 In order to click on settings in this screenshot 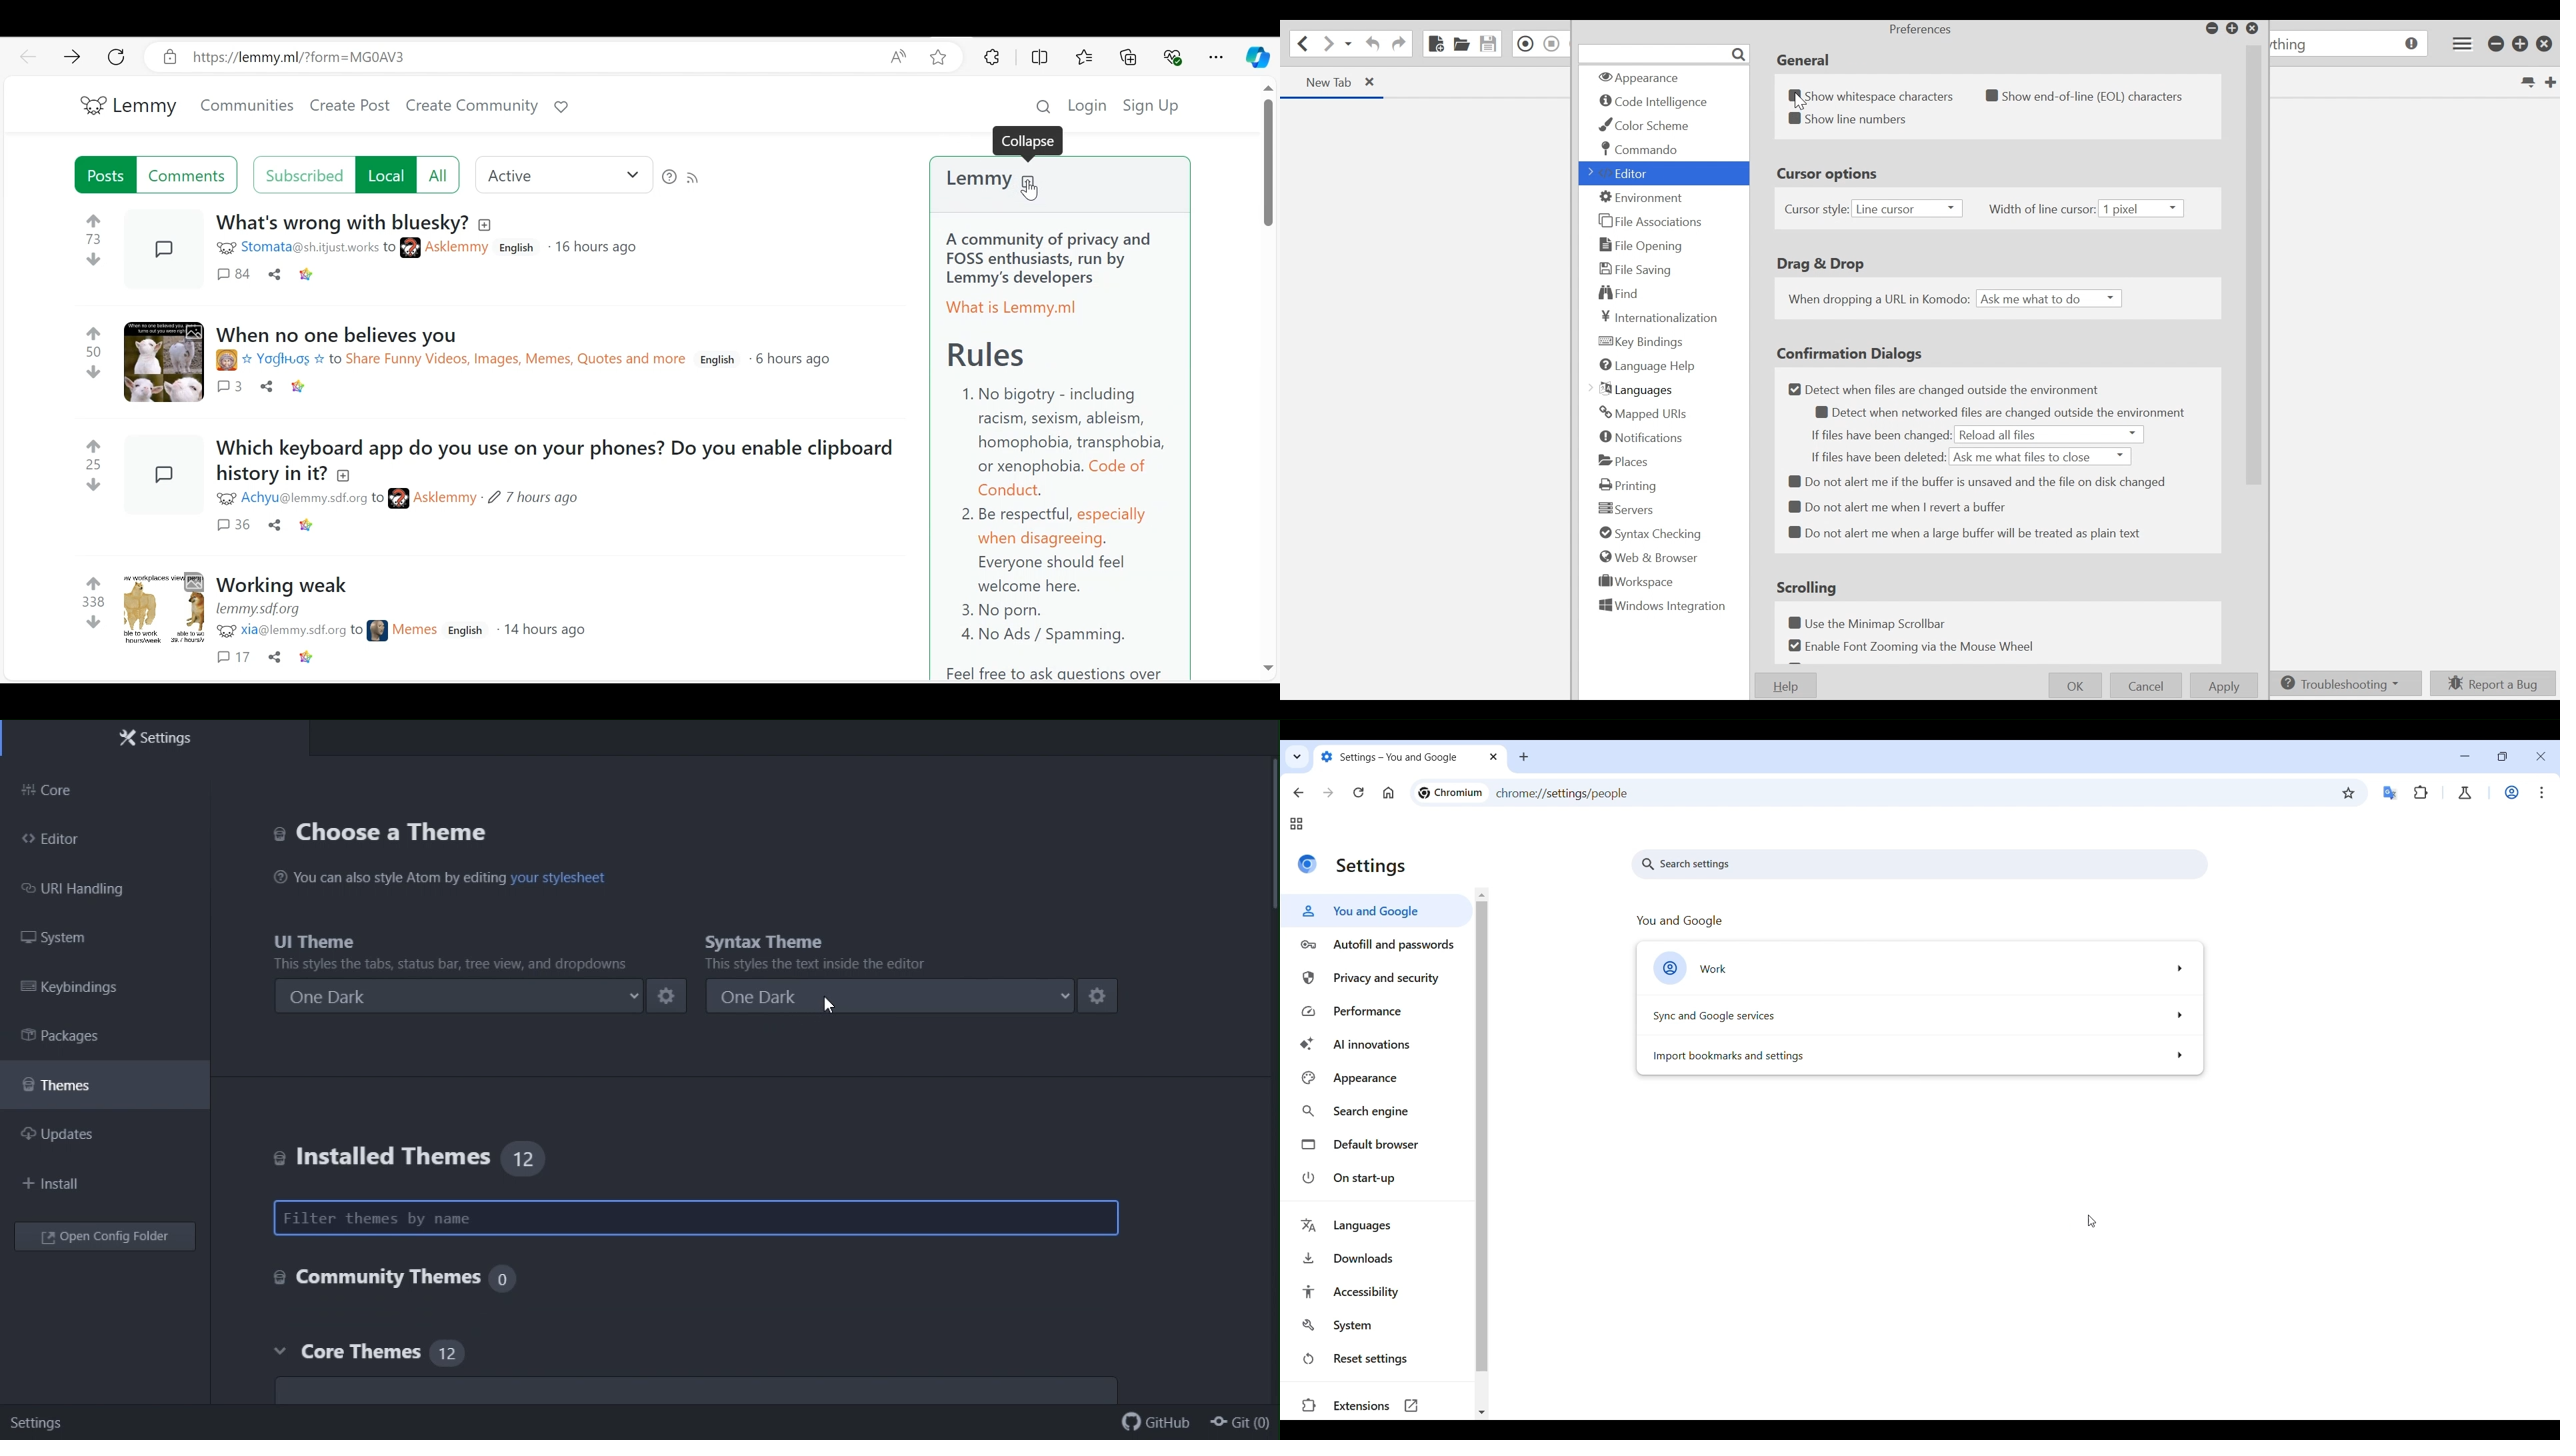, I will do `click(668, 997)`.